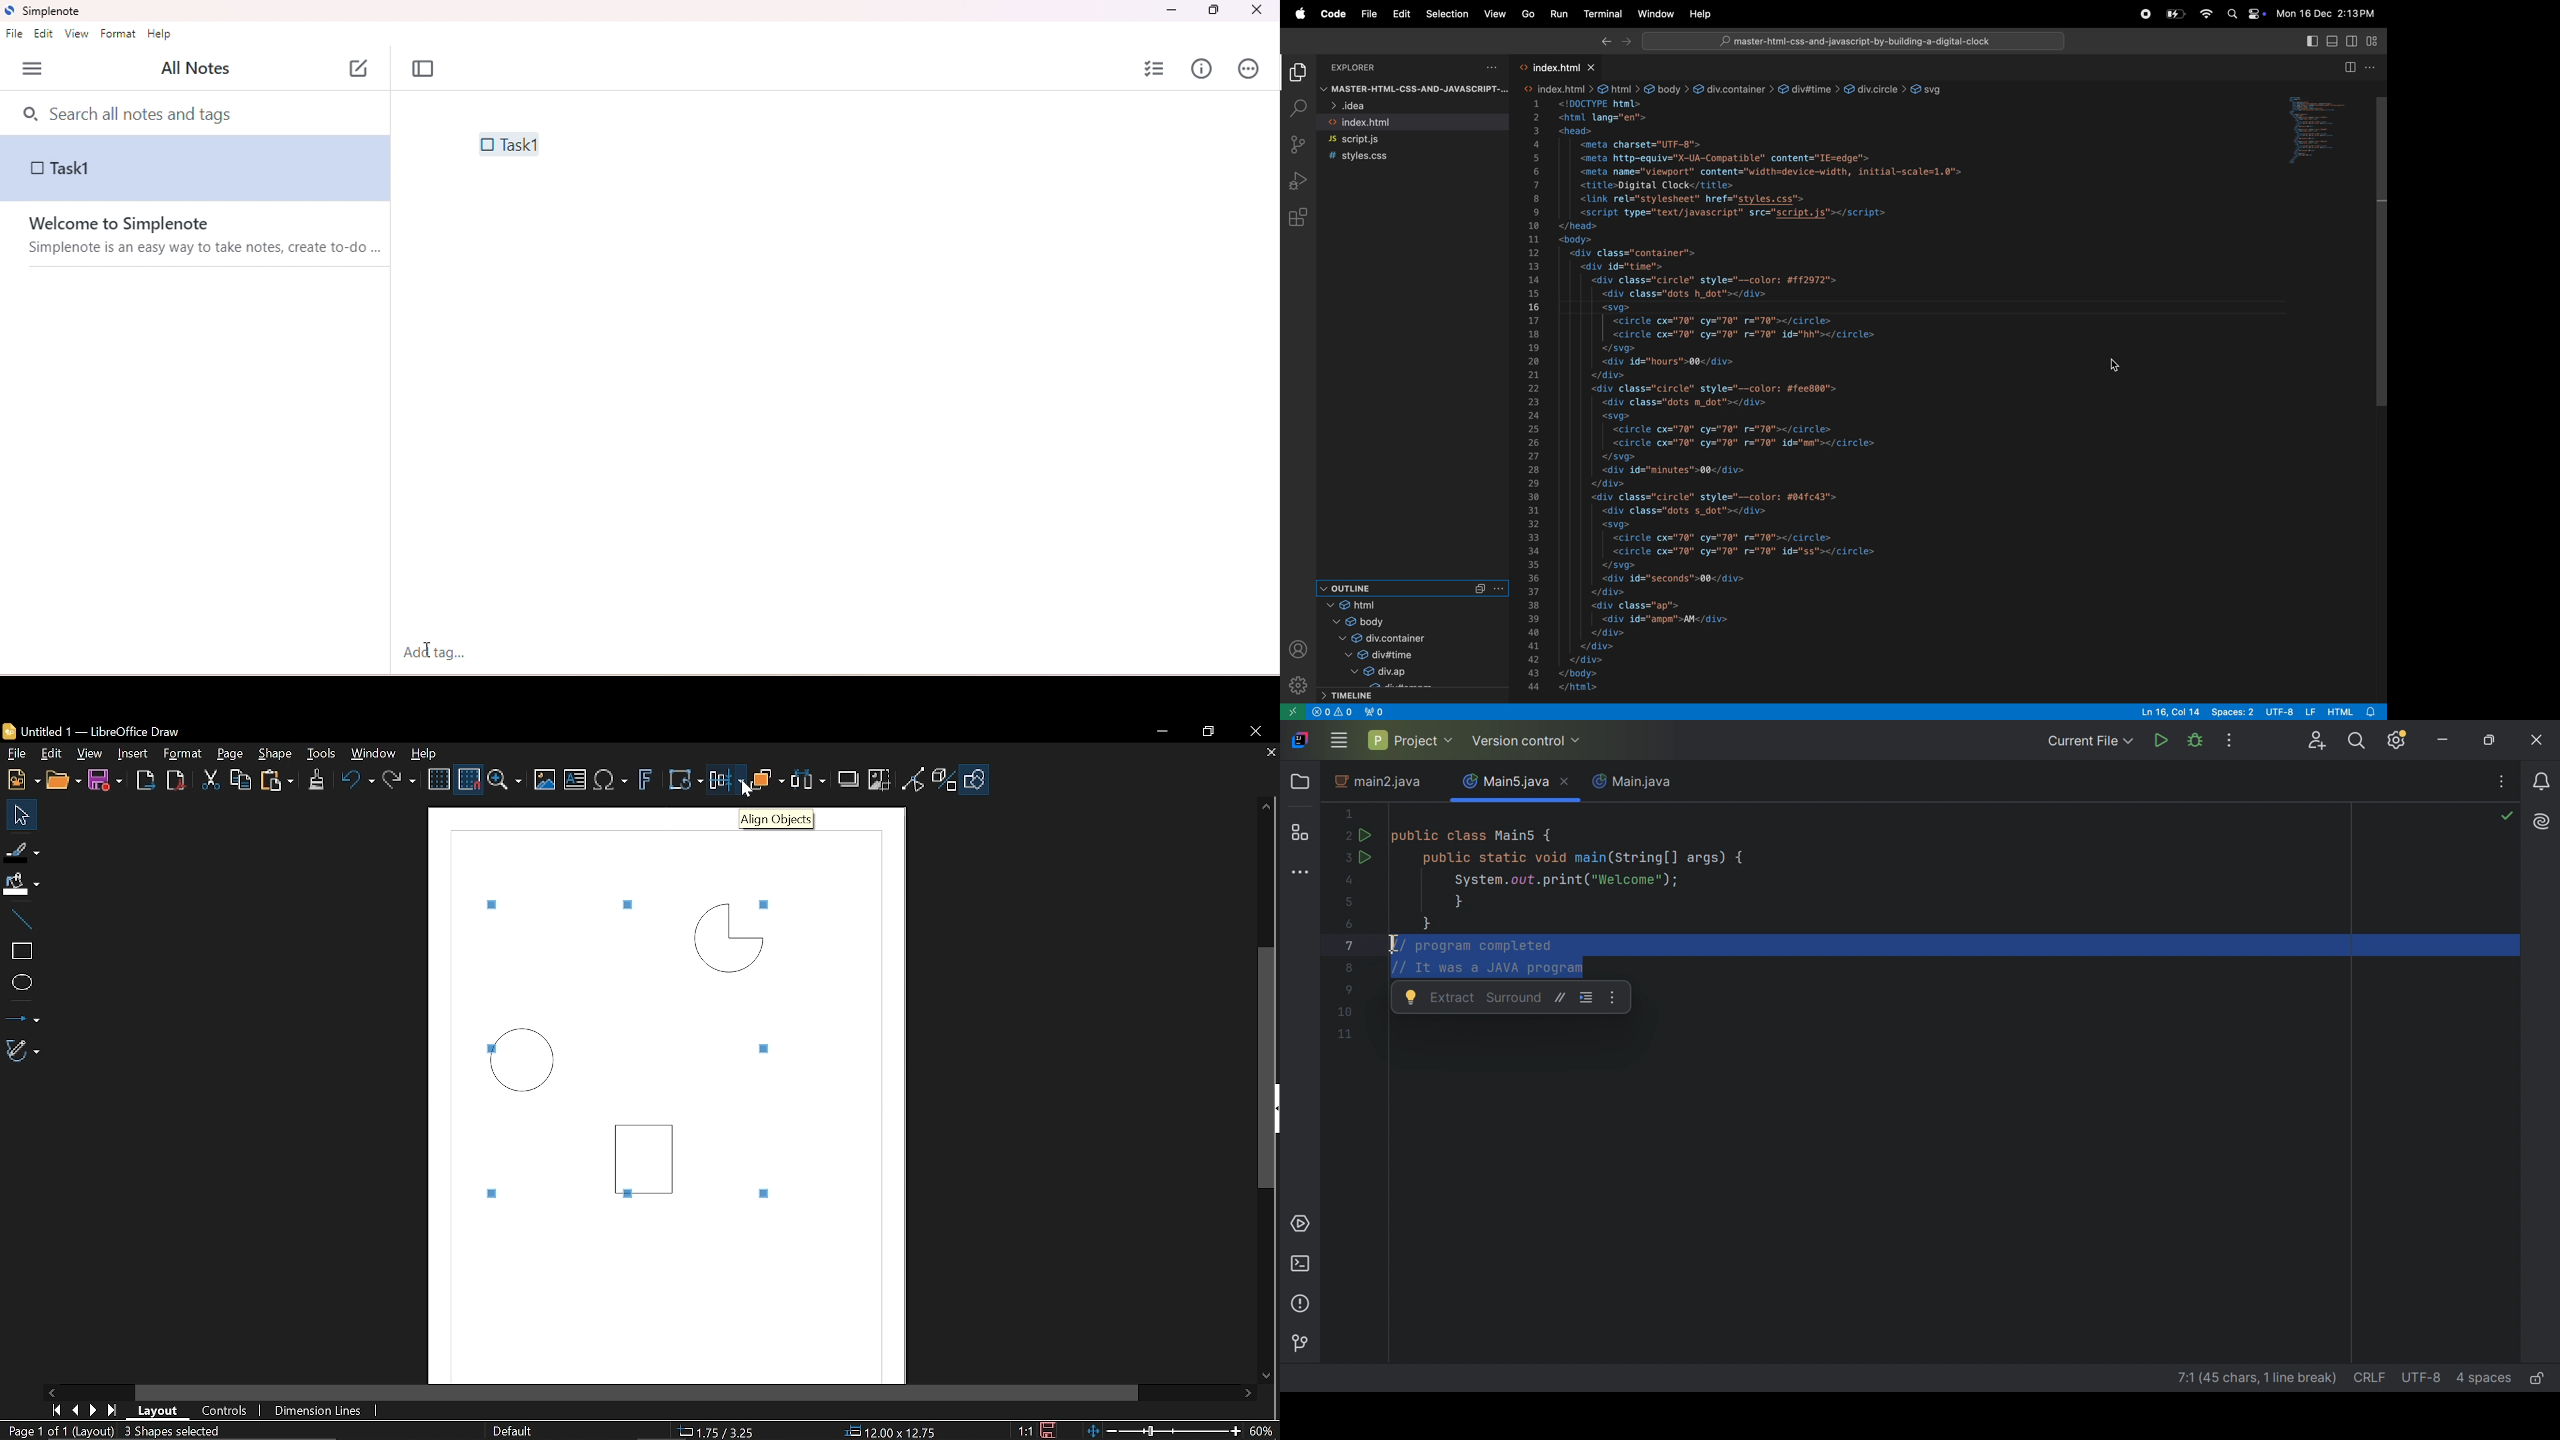 The image size is (2576, 1456). I want to click on Vertical scrollbar, so click(1266, 1066).